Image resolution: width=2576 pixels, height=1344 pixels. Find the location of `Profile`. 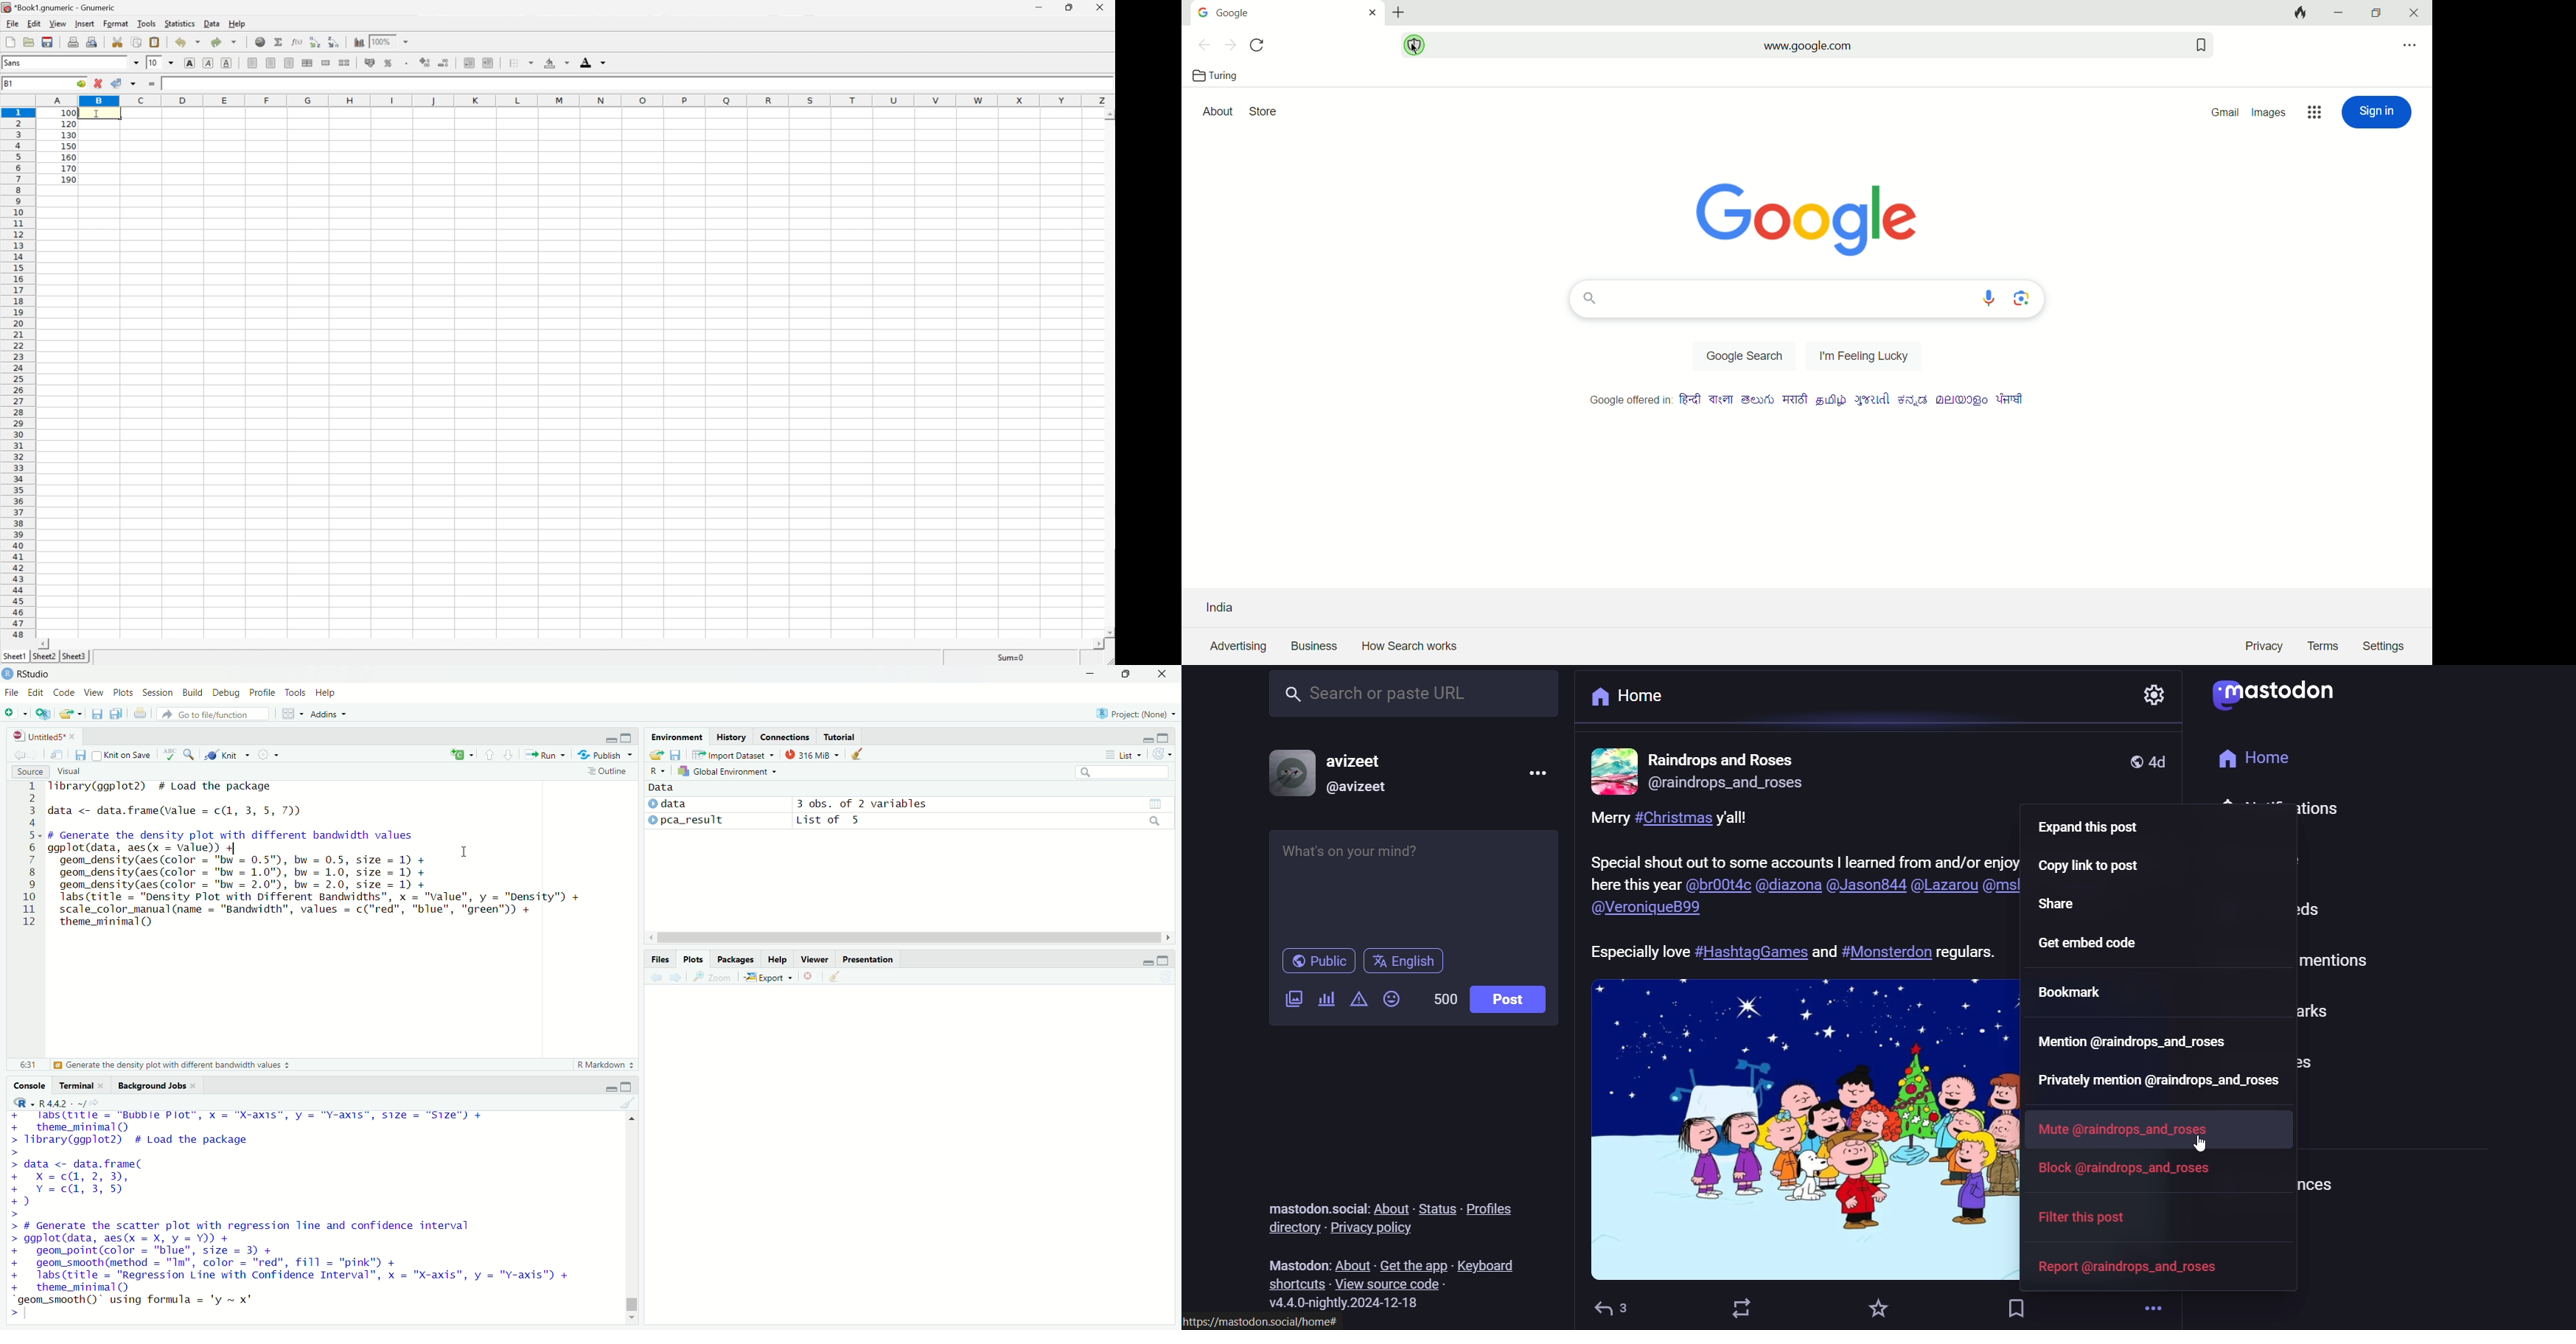

Profile is located at coordinates (262, 691).